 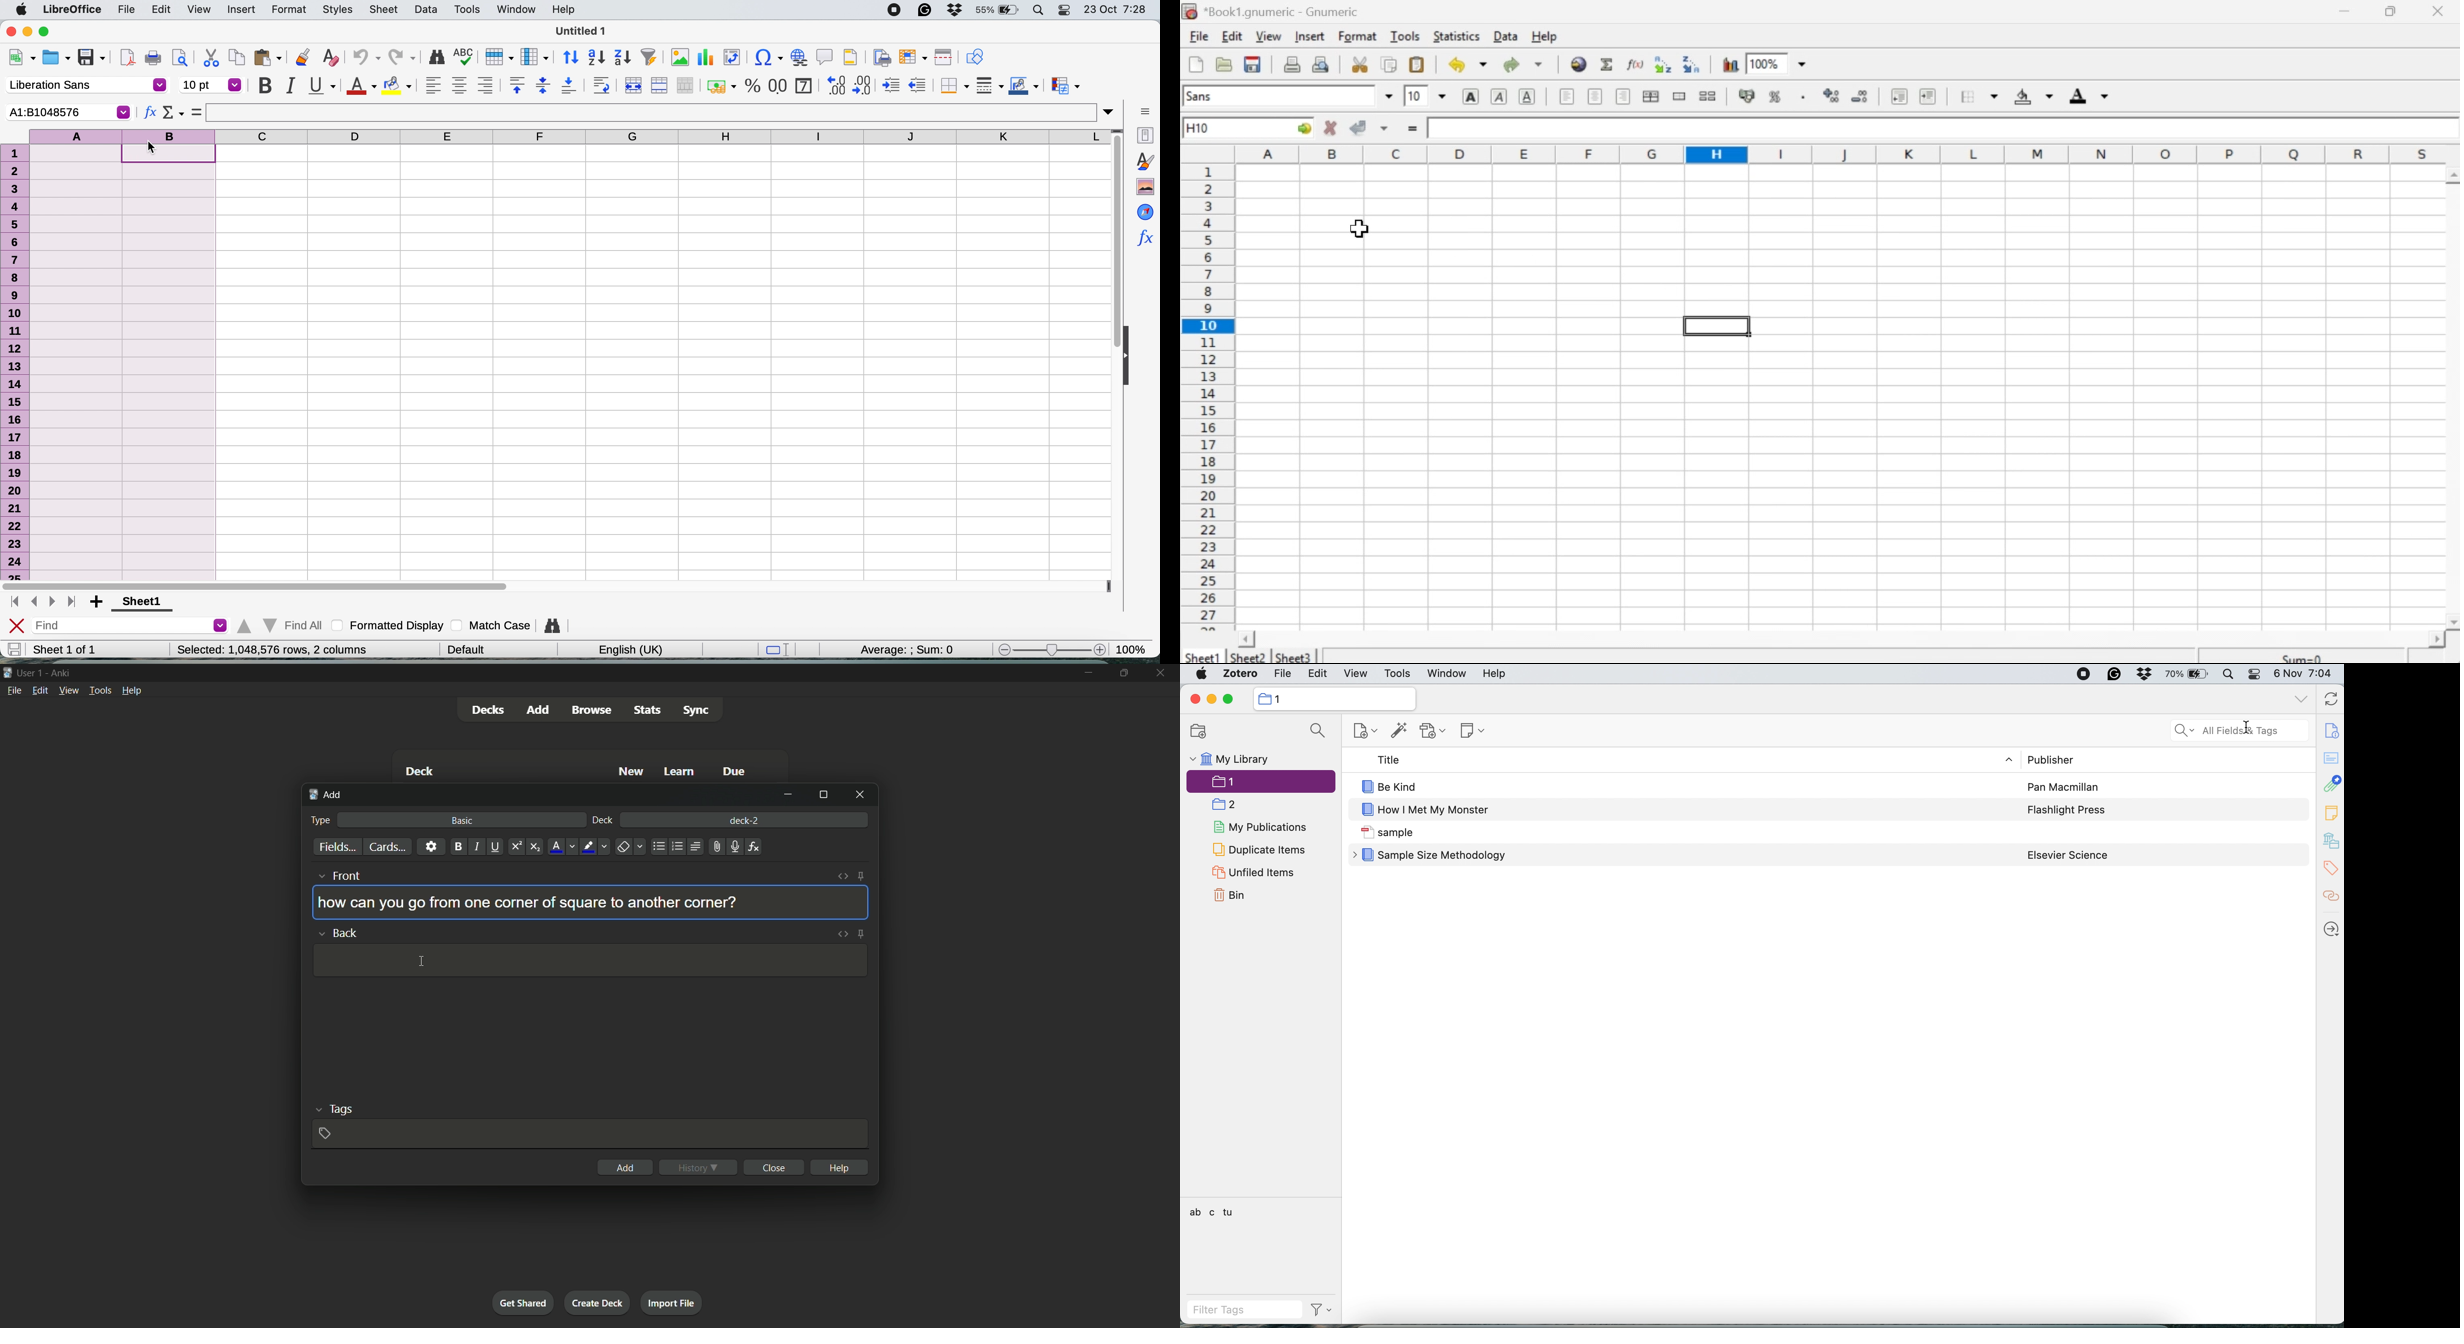 What do you see at coordinates (628, 1168) in the screenshot?
I see `add` at bounding box center [628, 1168].